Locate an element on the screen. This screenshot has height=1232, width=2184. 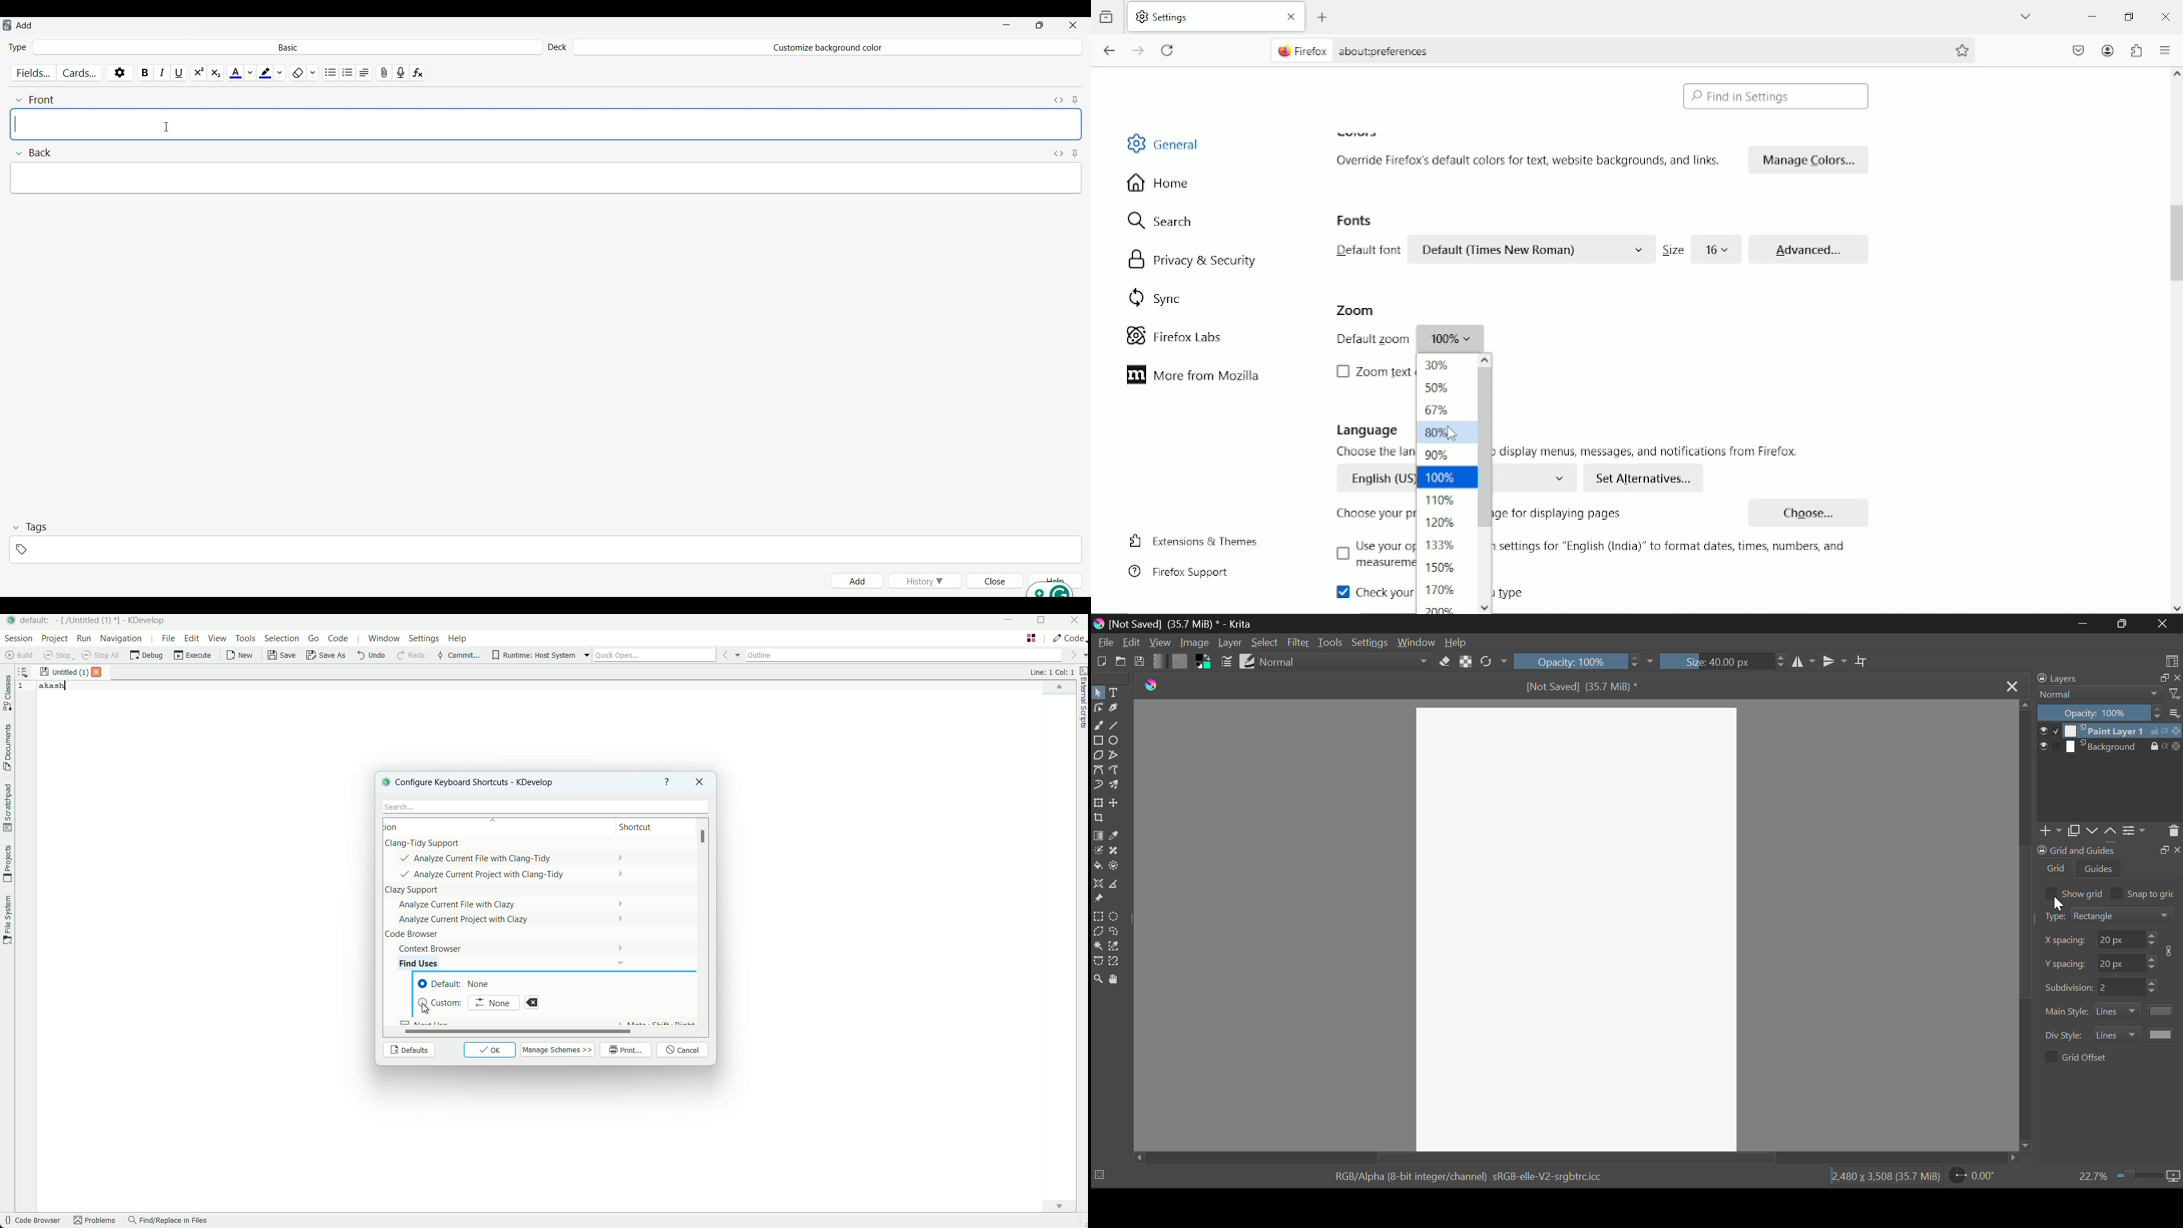
up is located at coordinates (2110, 831).